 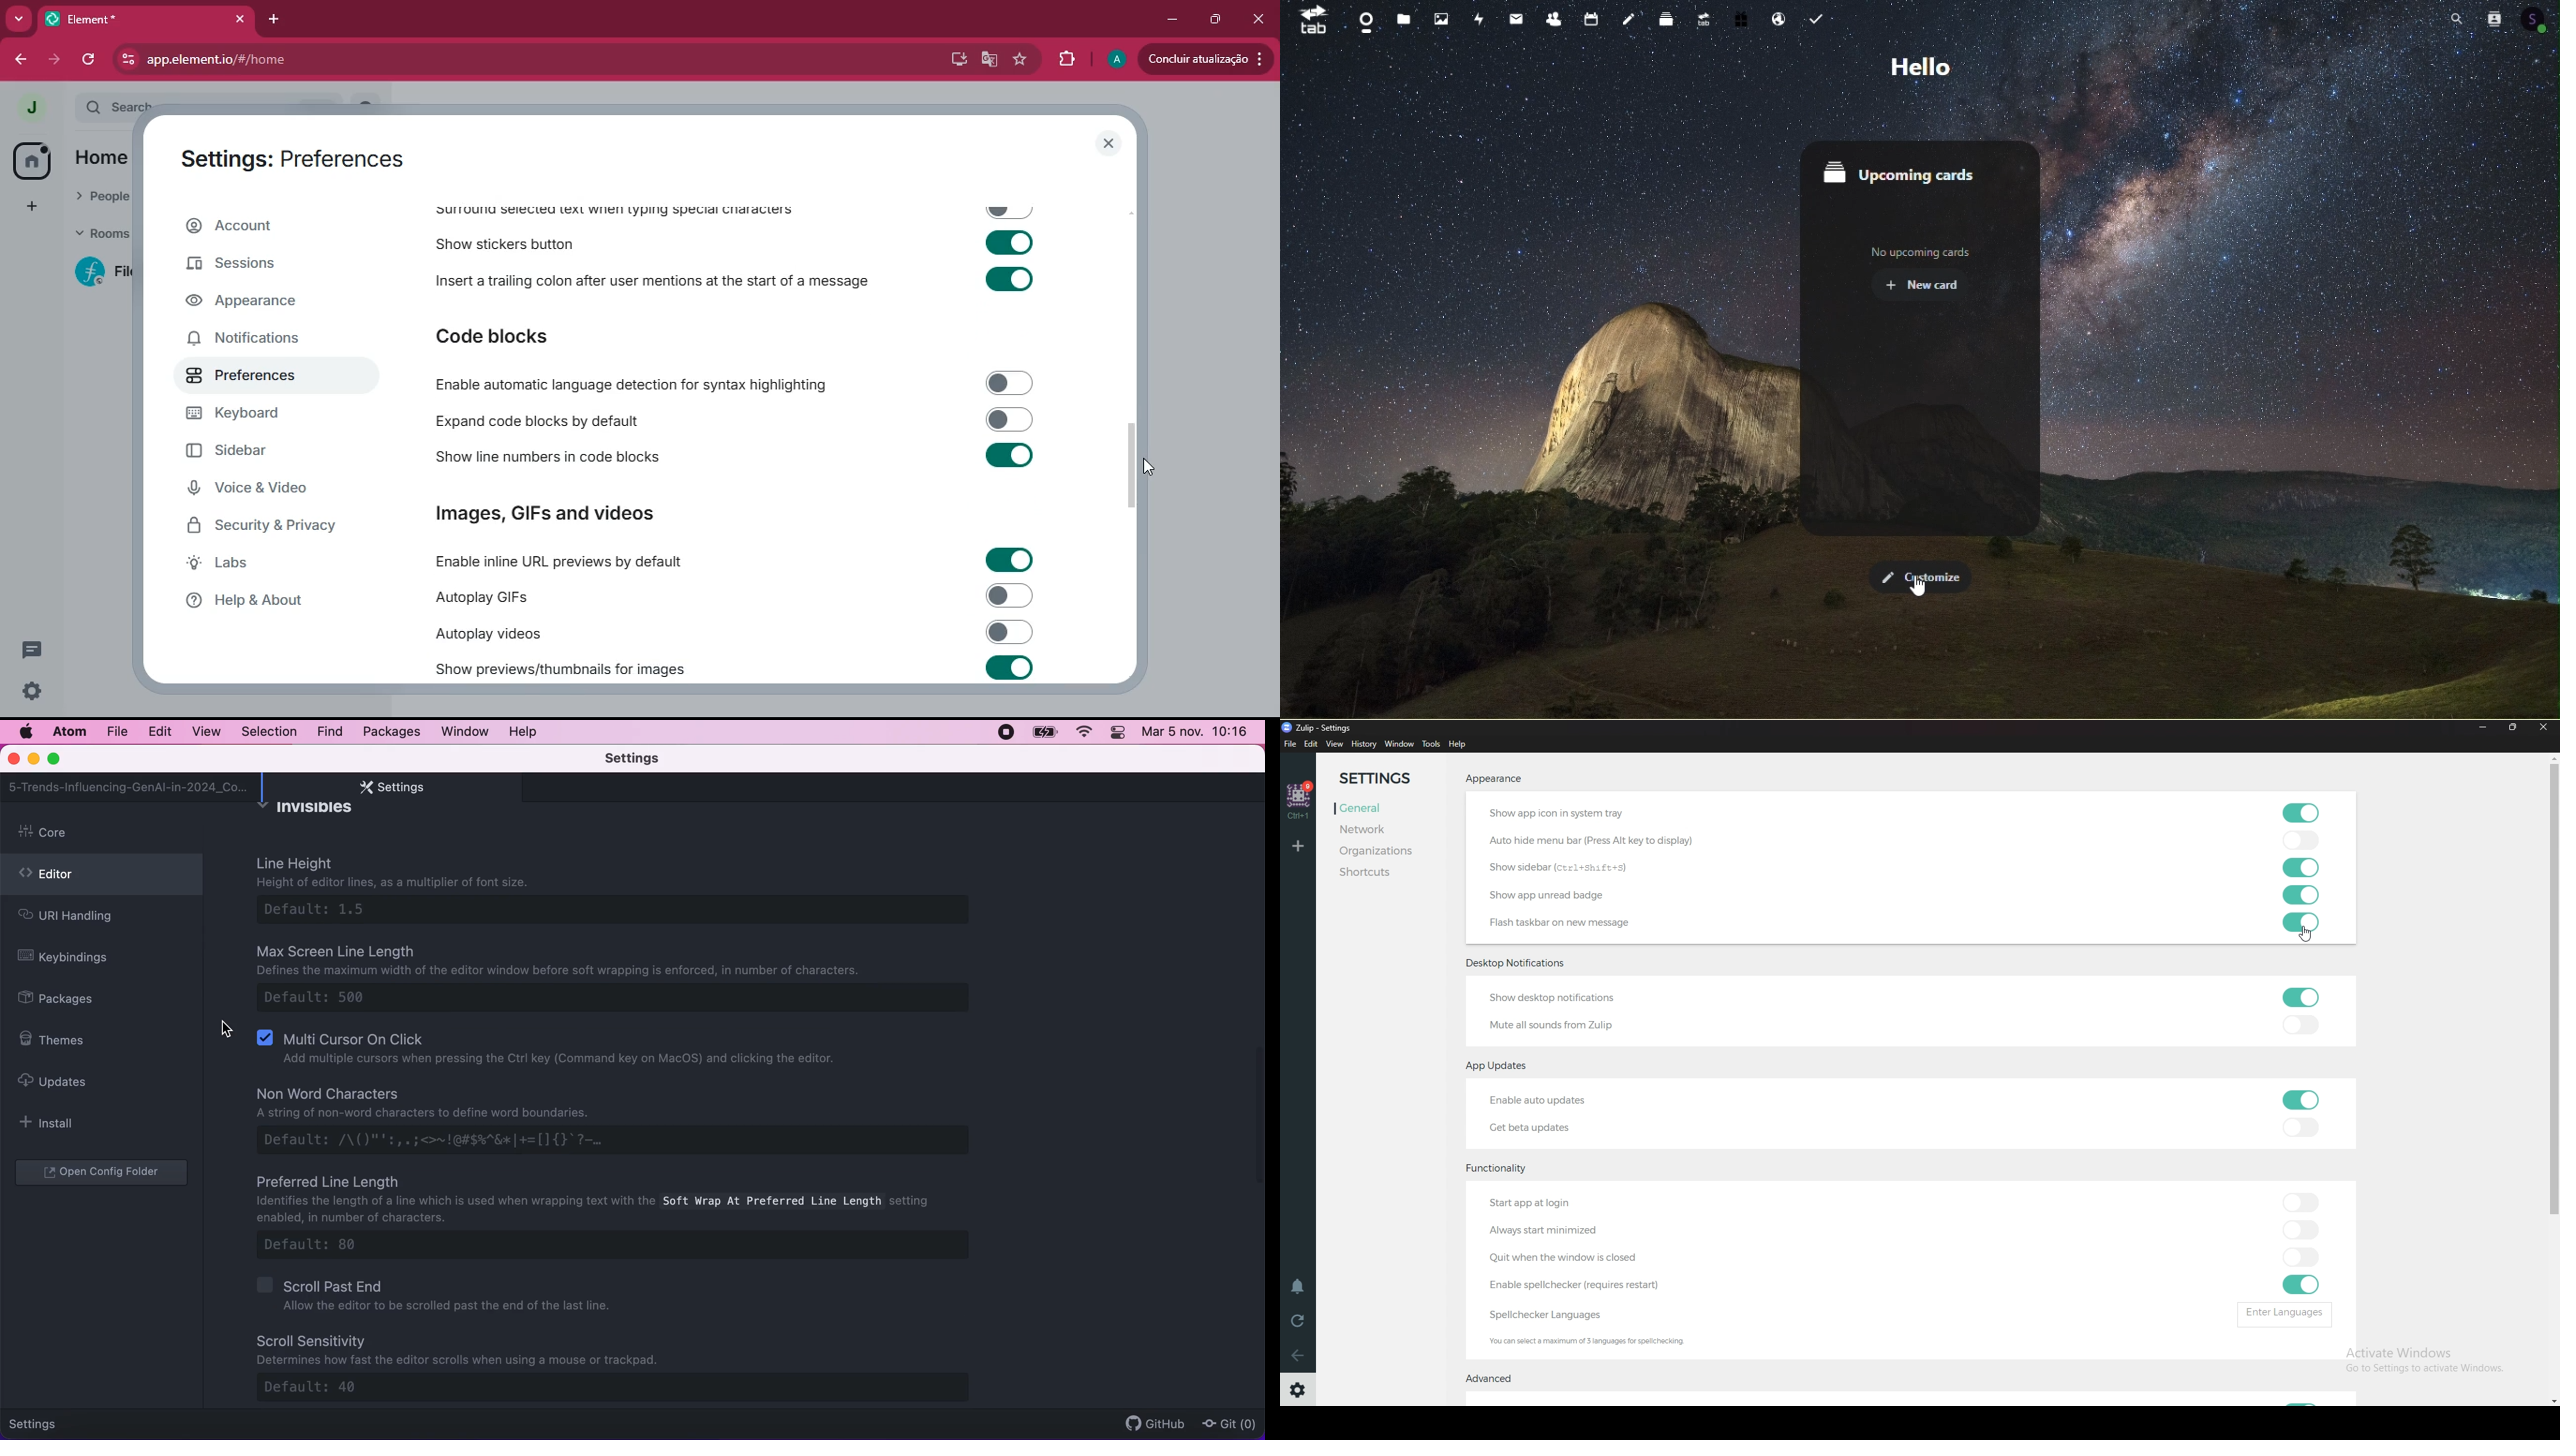 What do you see at coordinates (1005, 731) in the screenshot?
I see `recording stopped` at bounding box center [1005, 731].